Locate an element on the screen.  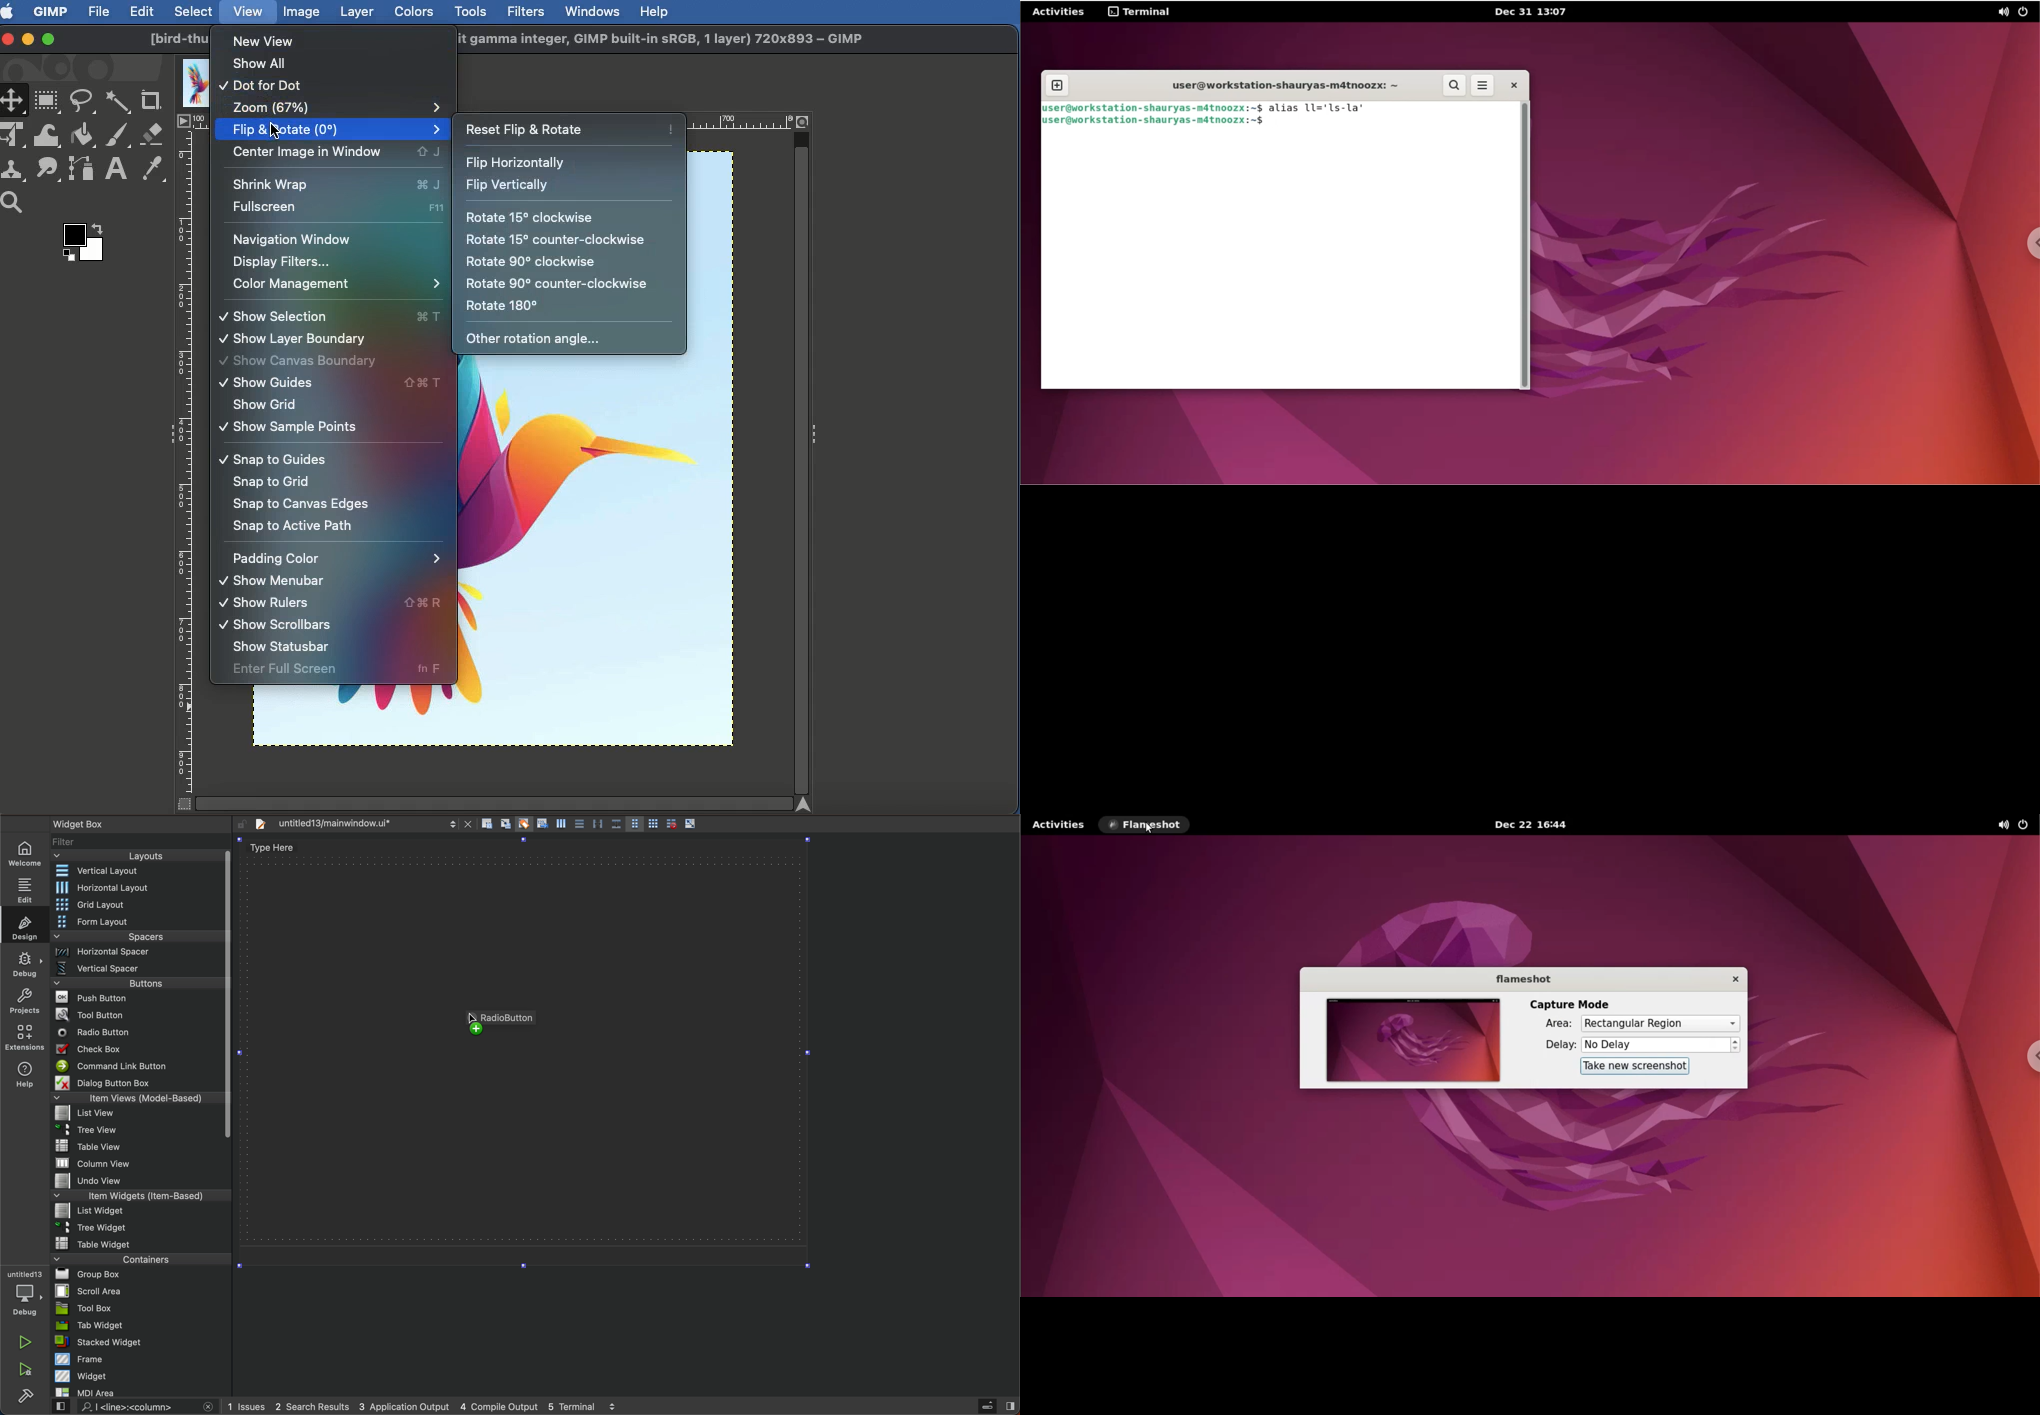
column  is located at coordinates (142, 1162).